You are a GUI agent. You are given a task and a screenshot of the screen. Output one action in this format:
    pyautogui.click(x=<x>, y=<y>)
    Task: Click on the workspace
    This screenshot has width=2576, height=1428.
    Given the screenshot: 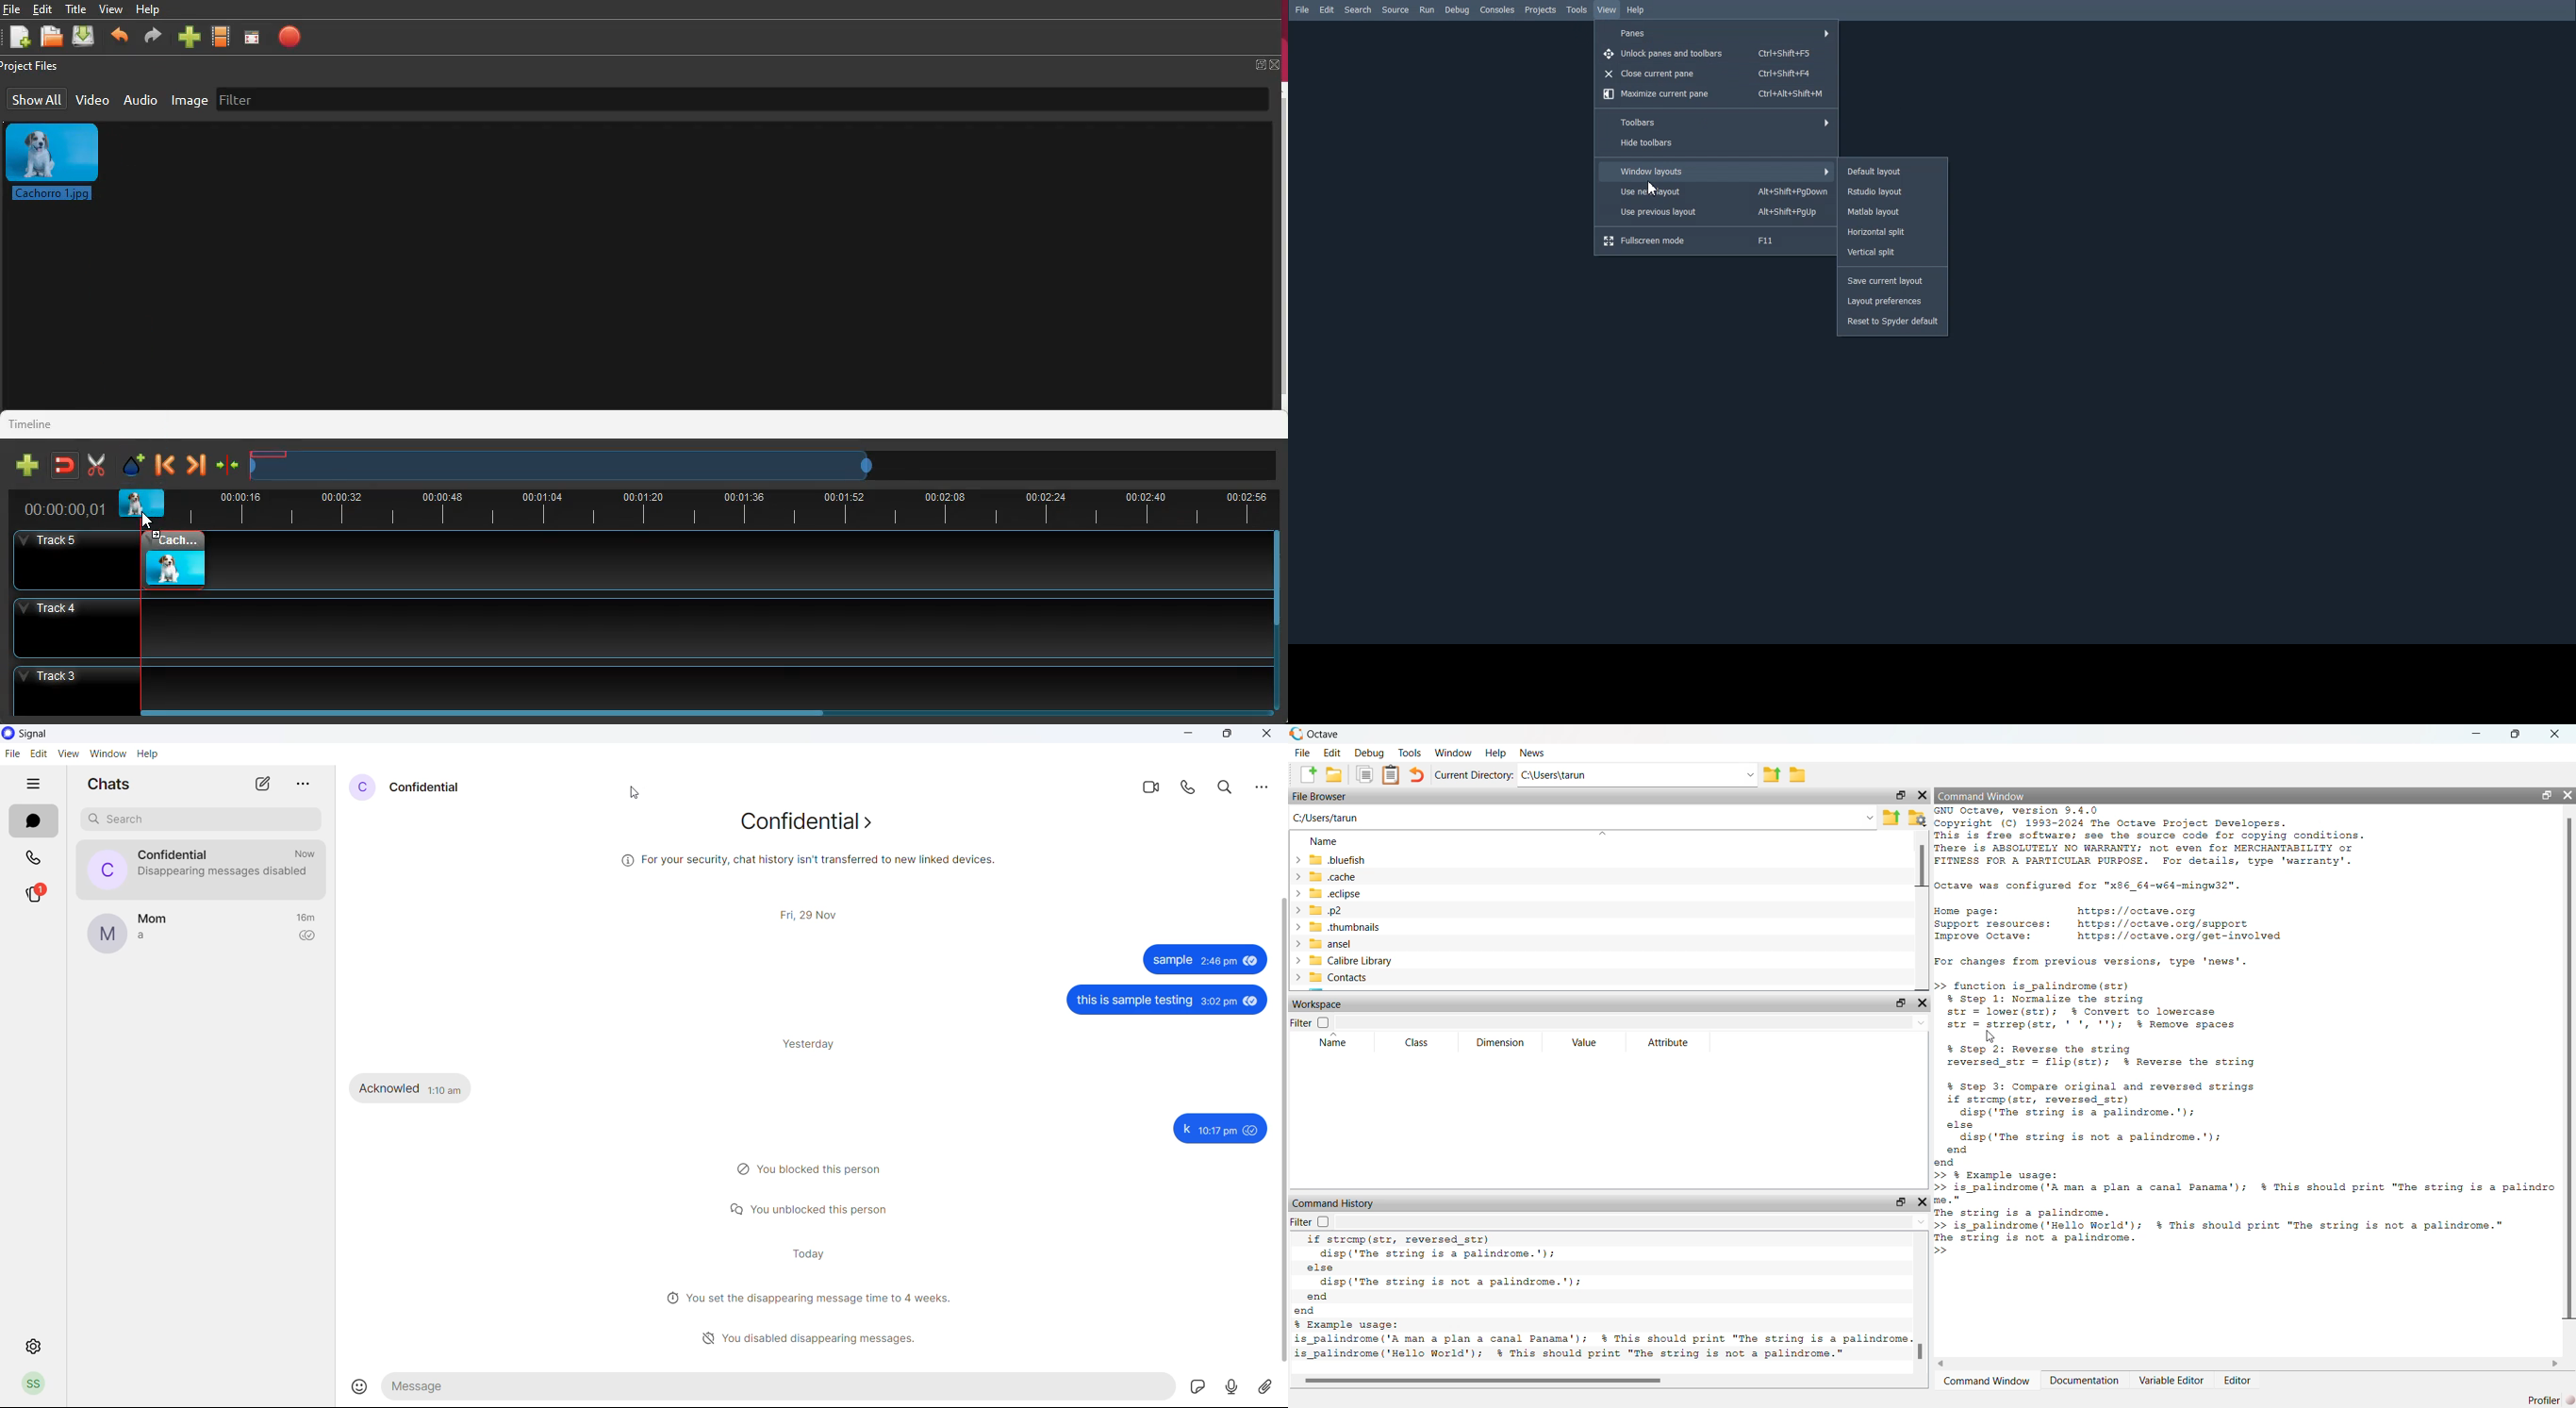 What is the action you would take?
    pyautogui.click(x=1324, y=1003)
    